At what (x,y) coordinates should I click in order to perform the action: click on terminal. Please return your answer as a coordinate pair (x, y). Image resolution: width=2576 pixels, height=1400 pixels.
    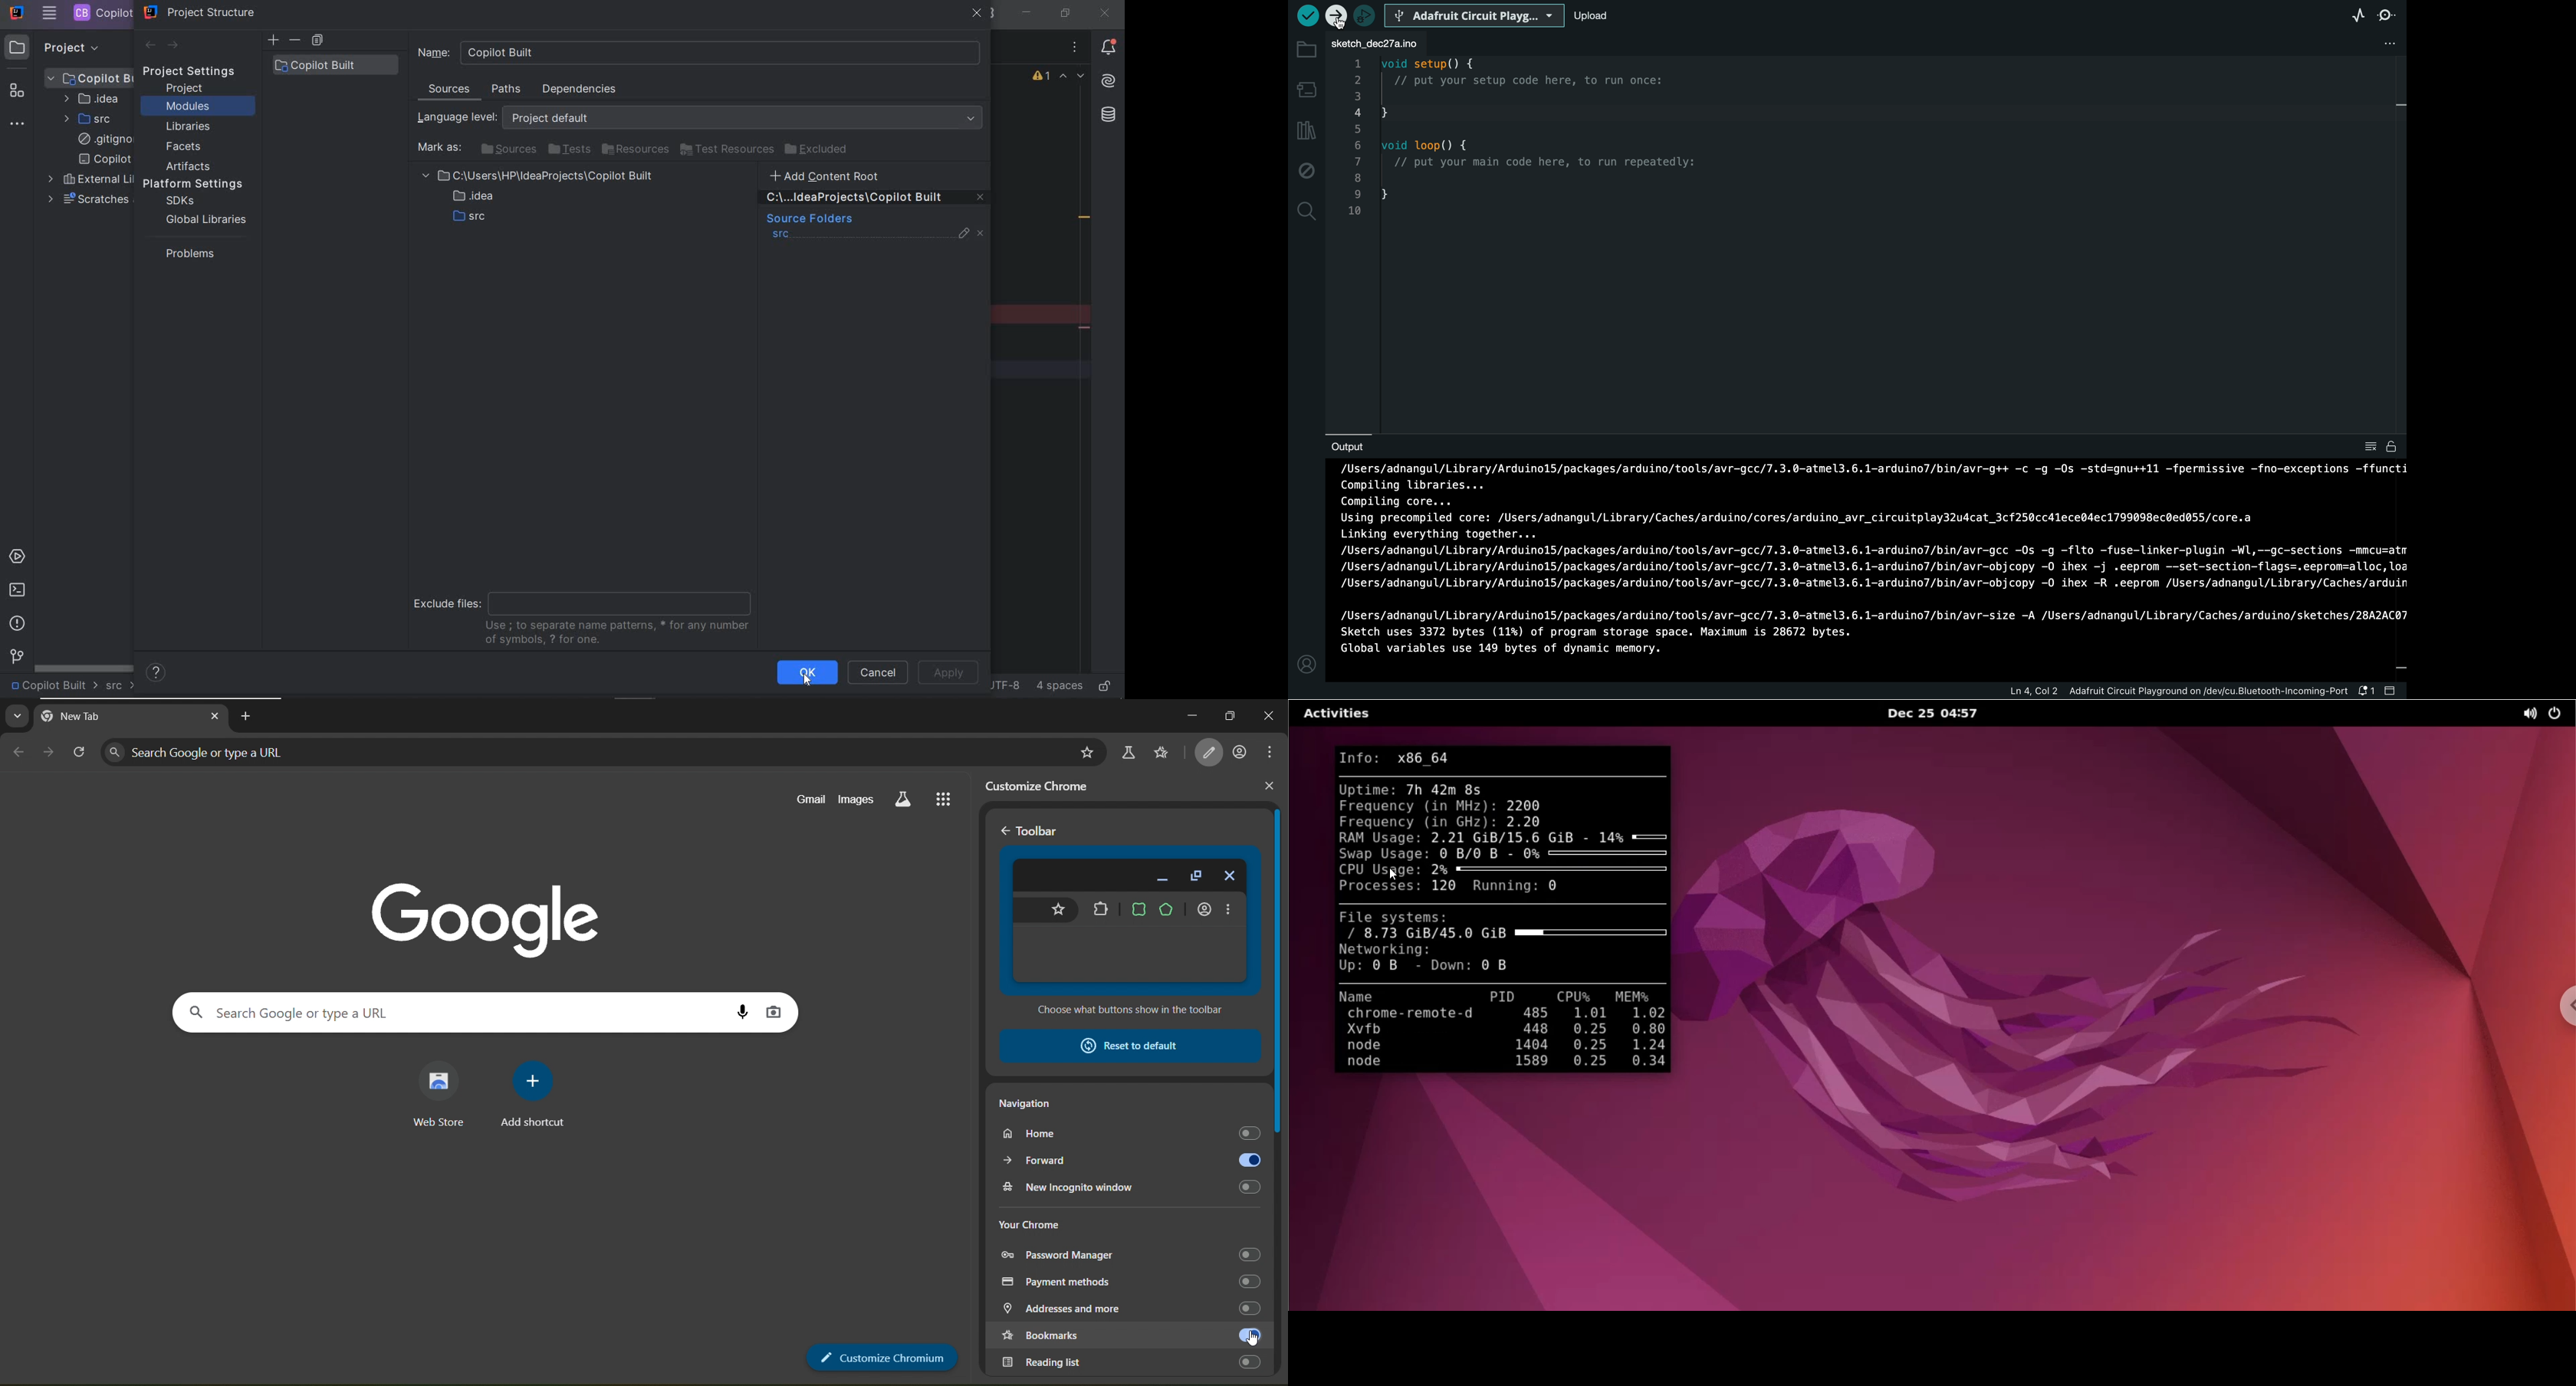
    Looking at the image, I should click on (17, 589).